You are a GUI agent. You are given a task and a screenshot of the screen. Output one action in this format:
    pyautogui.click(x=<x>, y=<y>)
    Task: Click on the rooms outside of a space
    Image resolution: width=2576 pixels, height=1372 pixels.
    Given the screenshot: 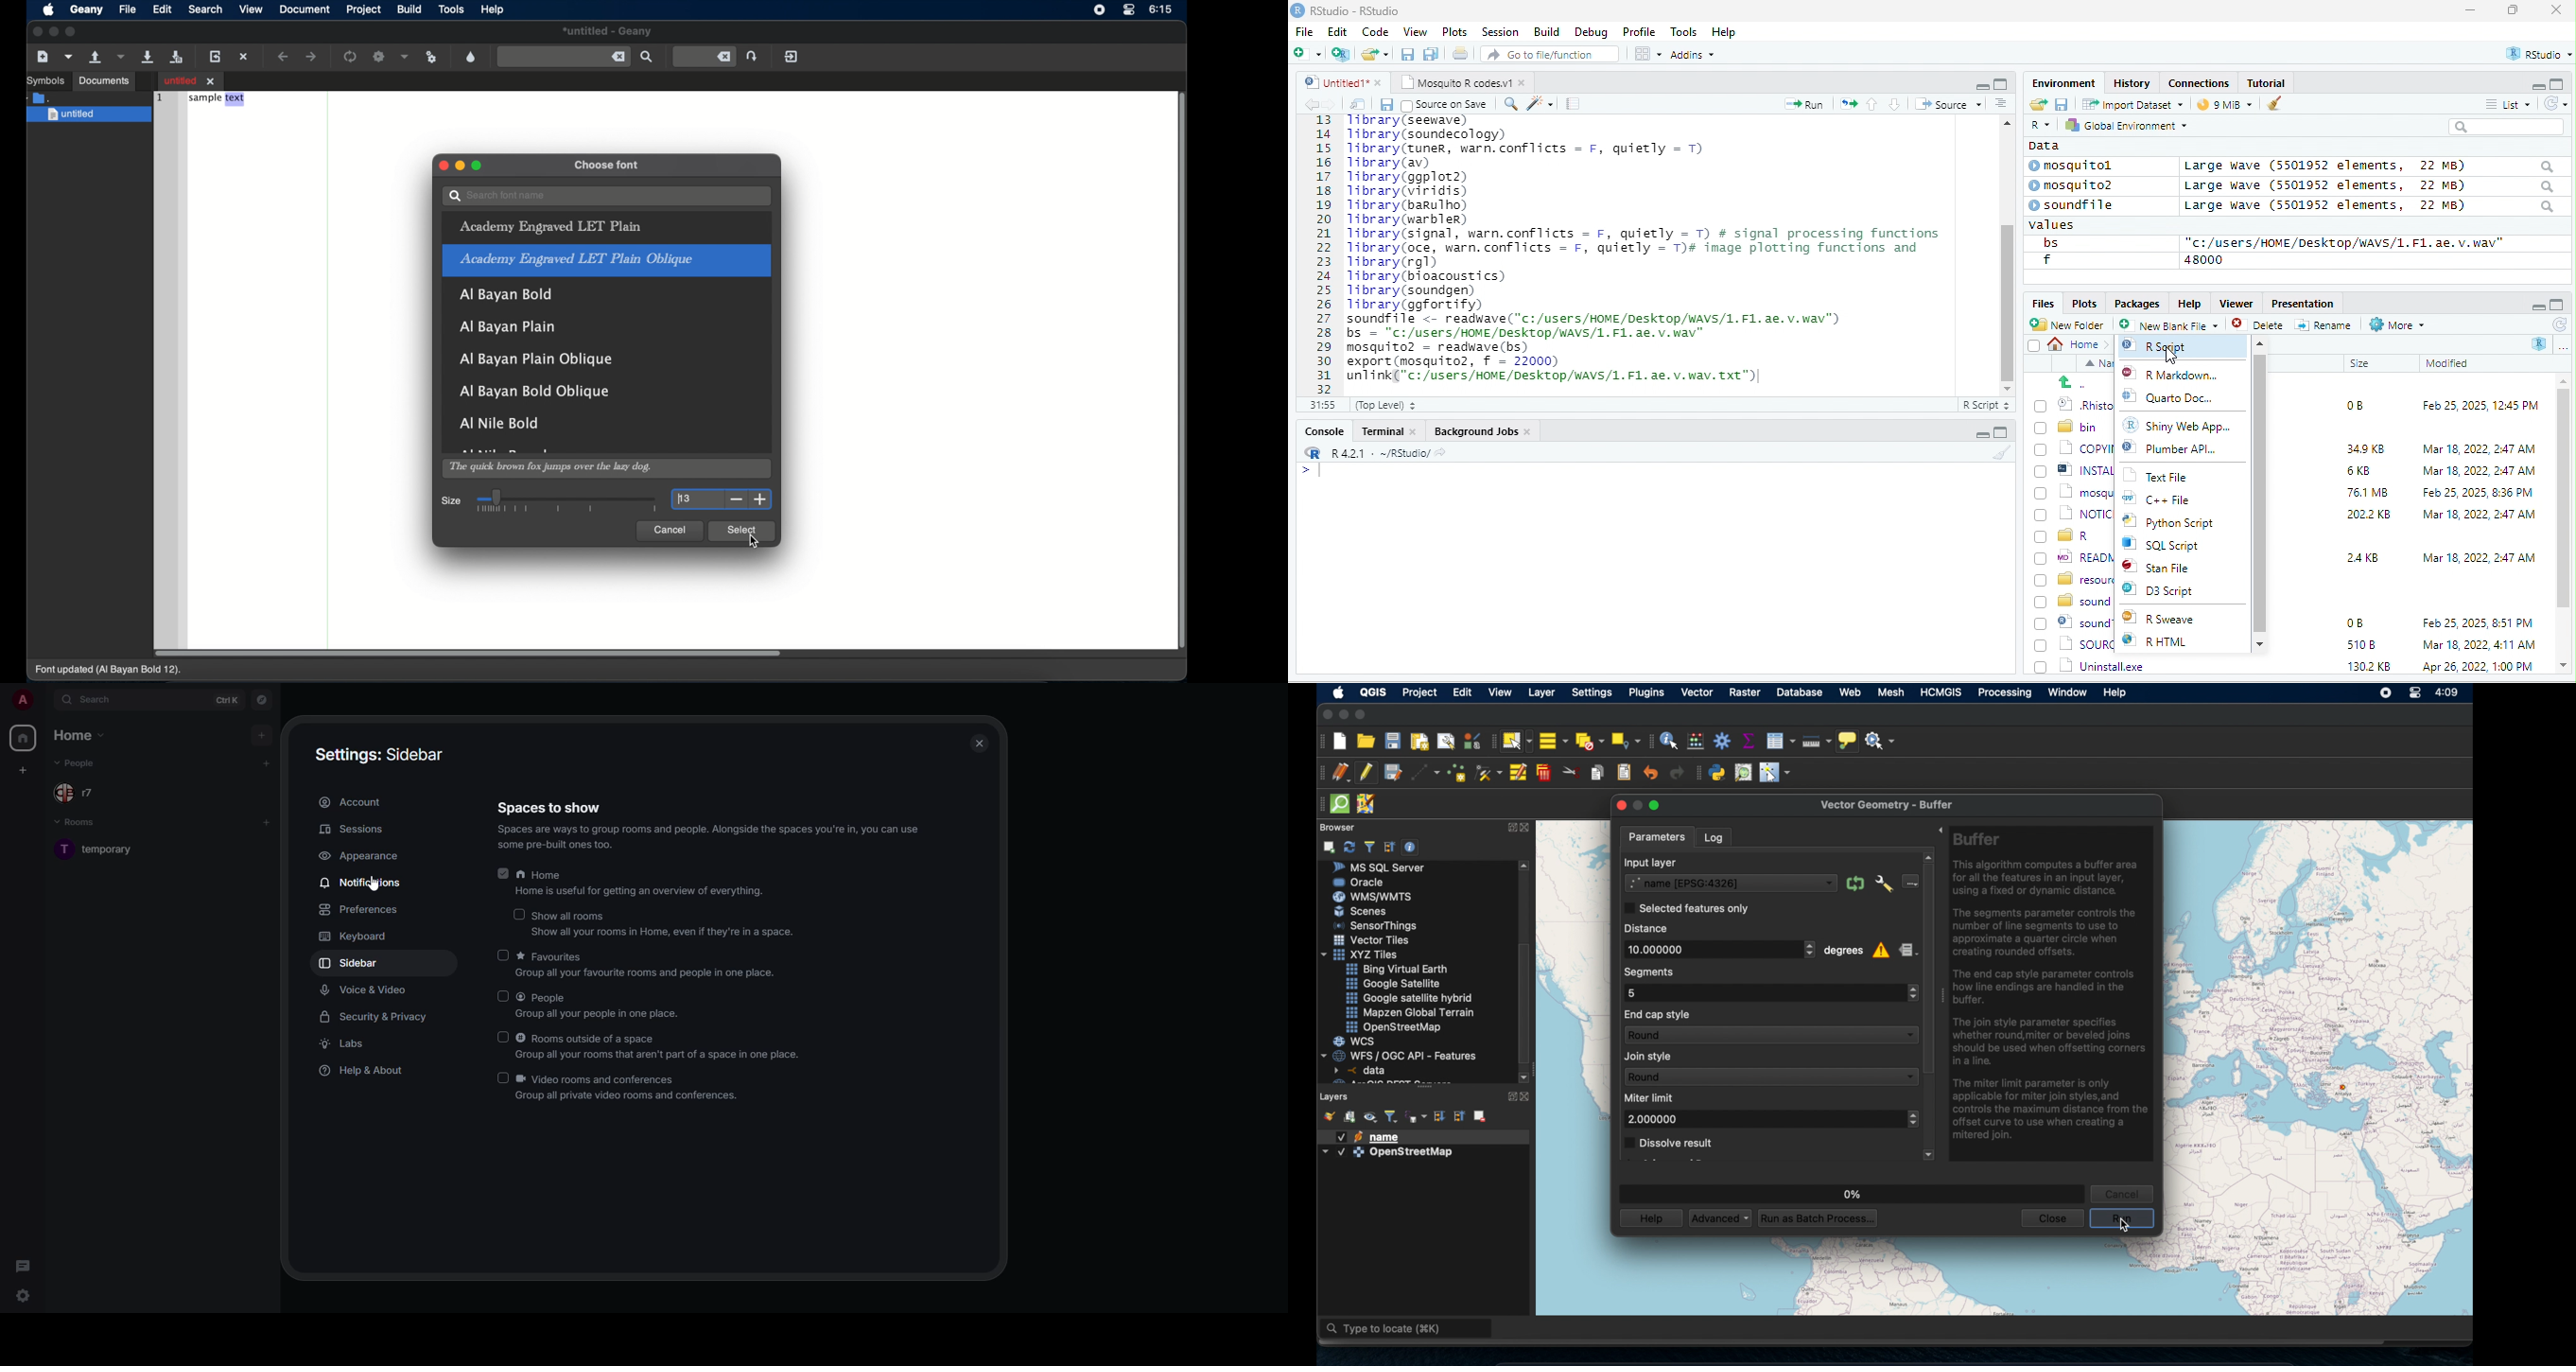 What is the action you would take?
    pyautogui.click(x=661, y=1047)
    